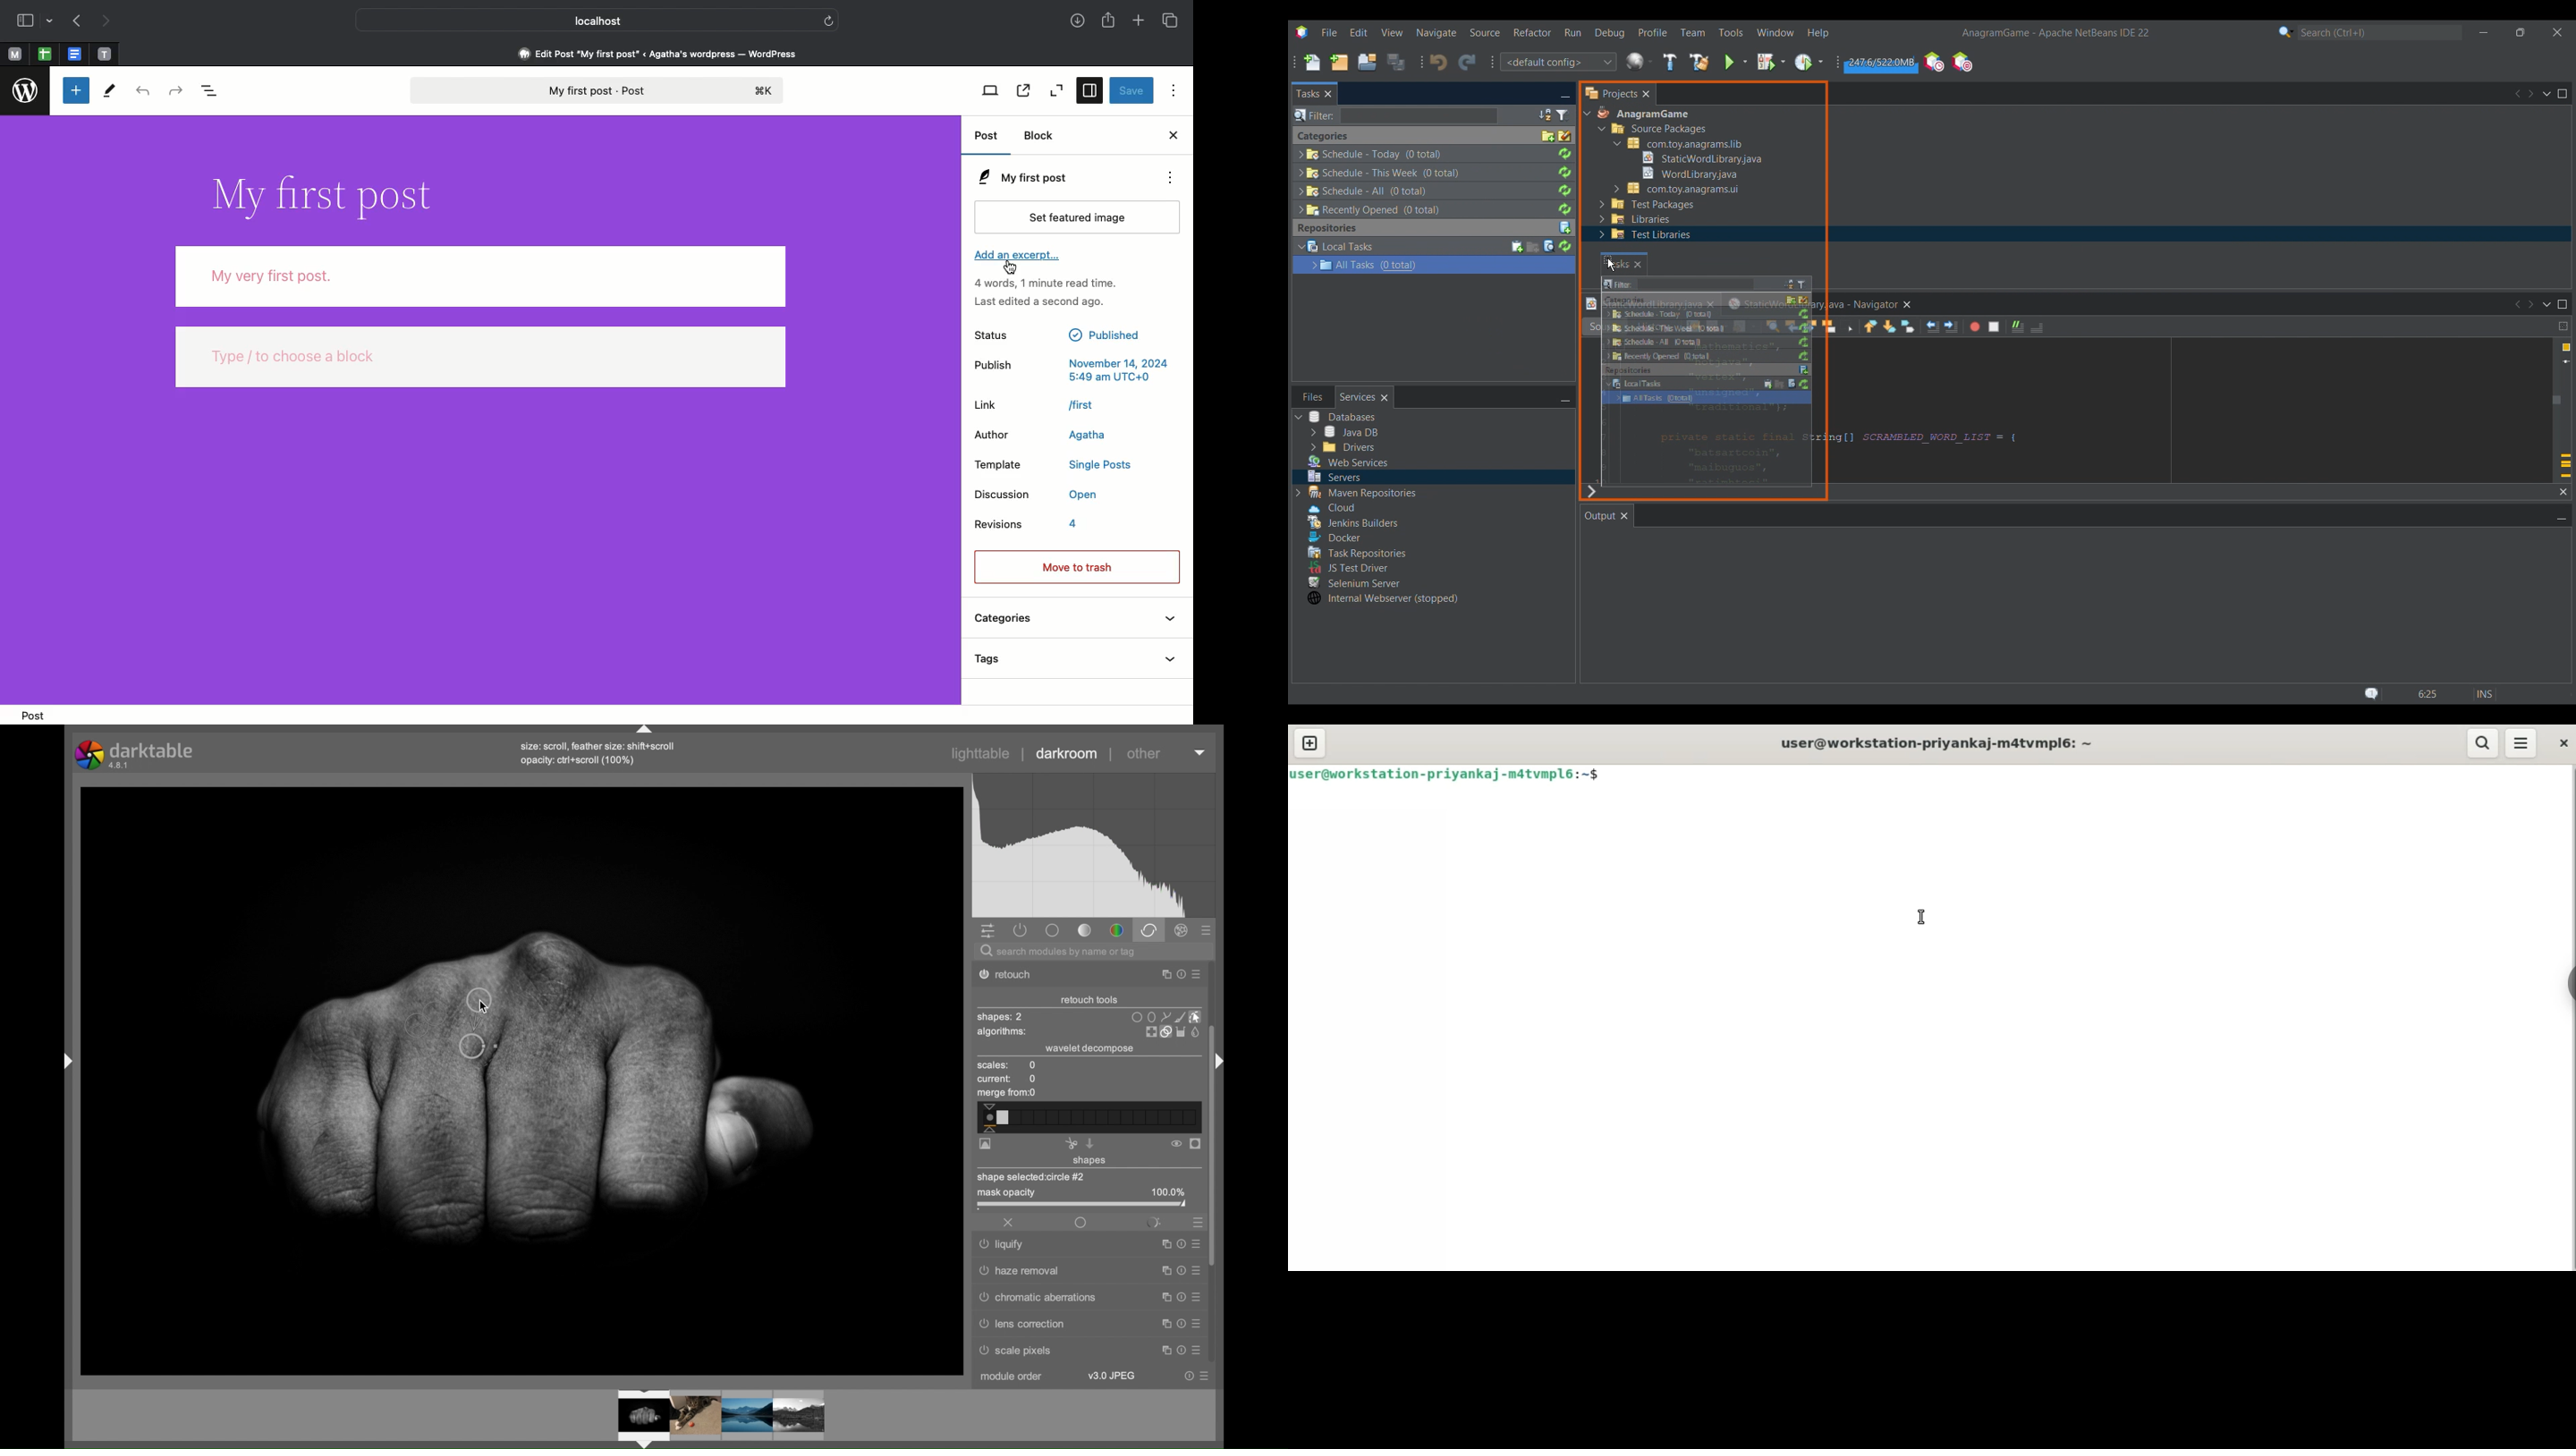 The image size is (2576, 1456). I want to click on switch off mask, so click(1176, 1144).